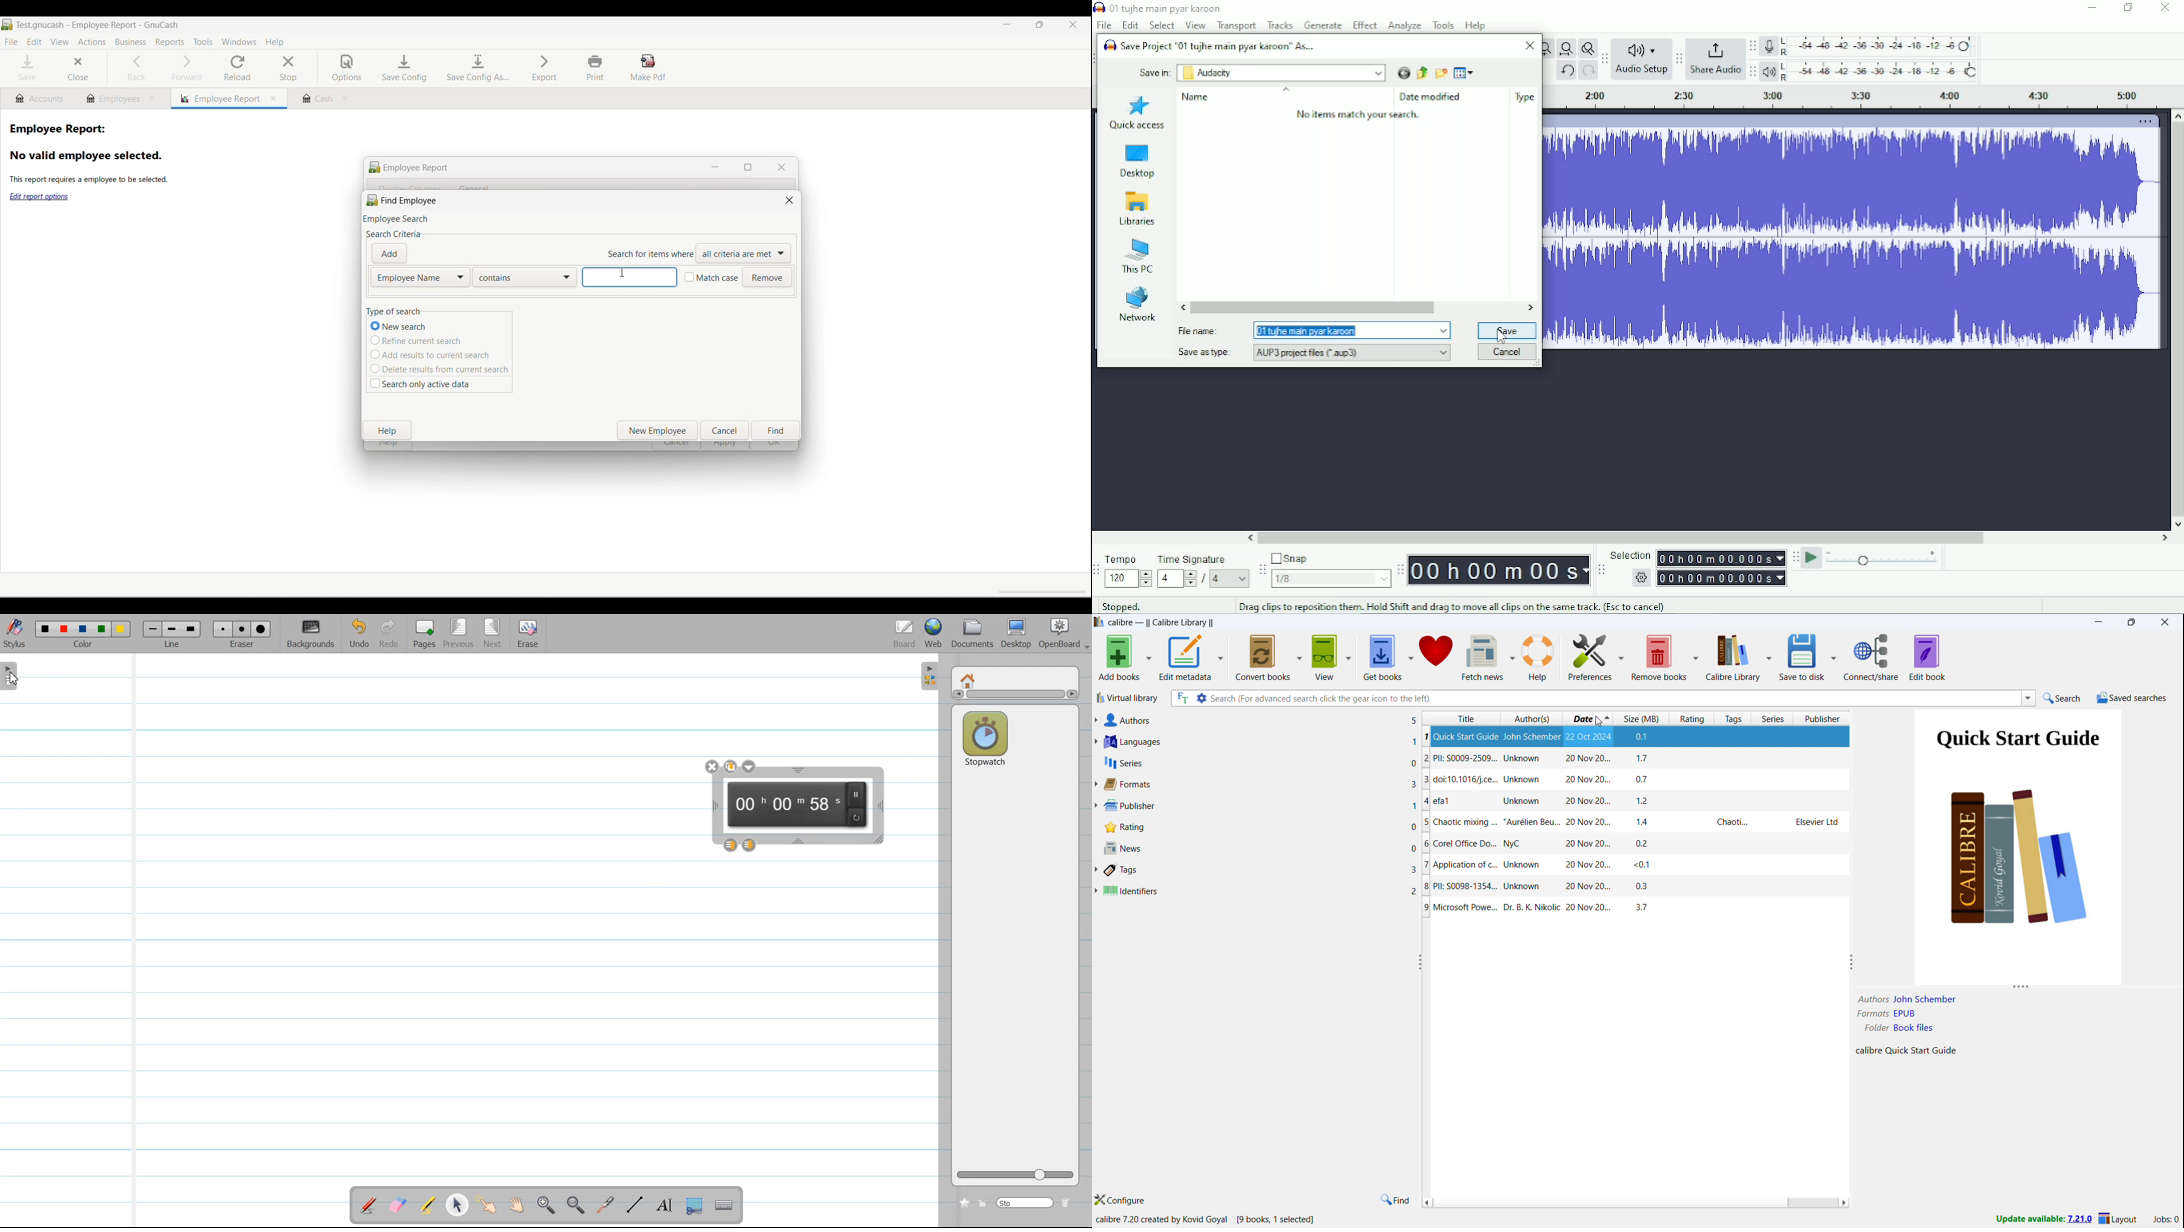 The width and height of the screenshot is (2184, 1232). Describe the element at coordinates (1400, 569) in the screenshot. I see `Audacity time toolbar` at that location.